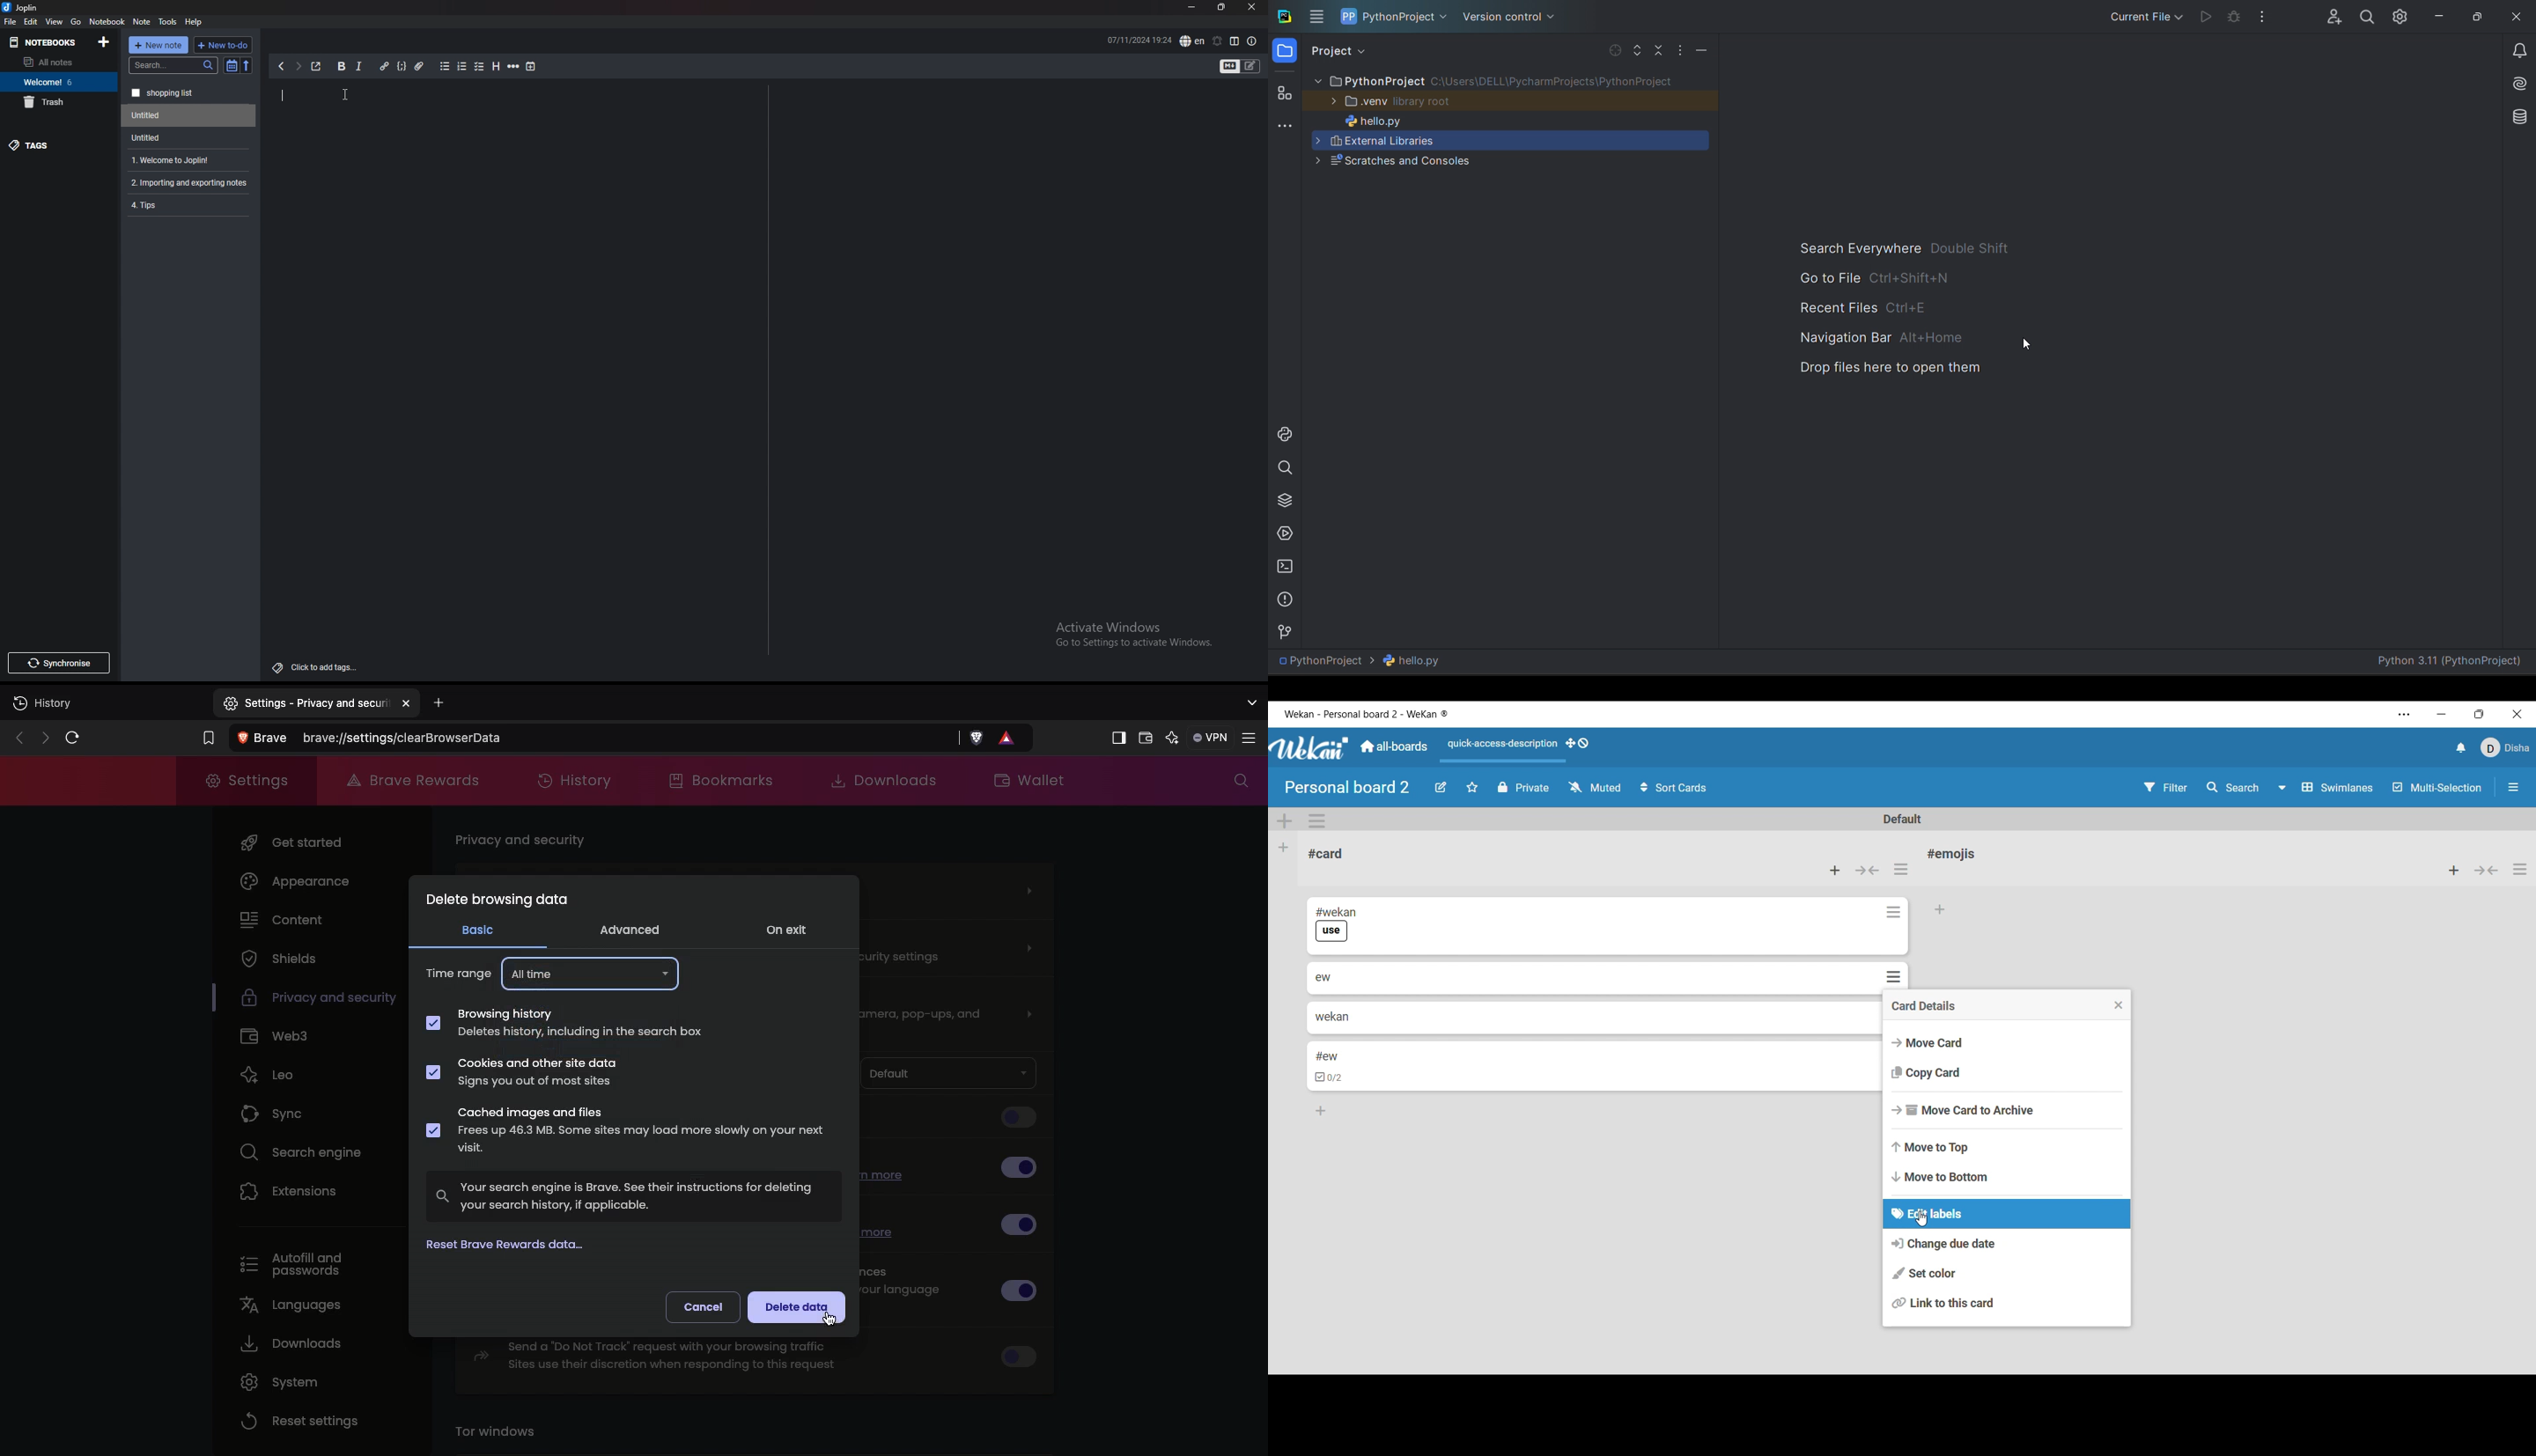 The width and height of the screenshot is (2548, 1456). I want to click on Brave rewards, so click(411, 779).